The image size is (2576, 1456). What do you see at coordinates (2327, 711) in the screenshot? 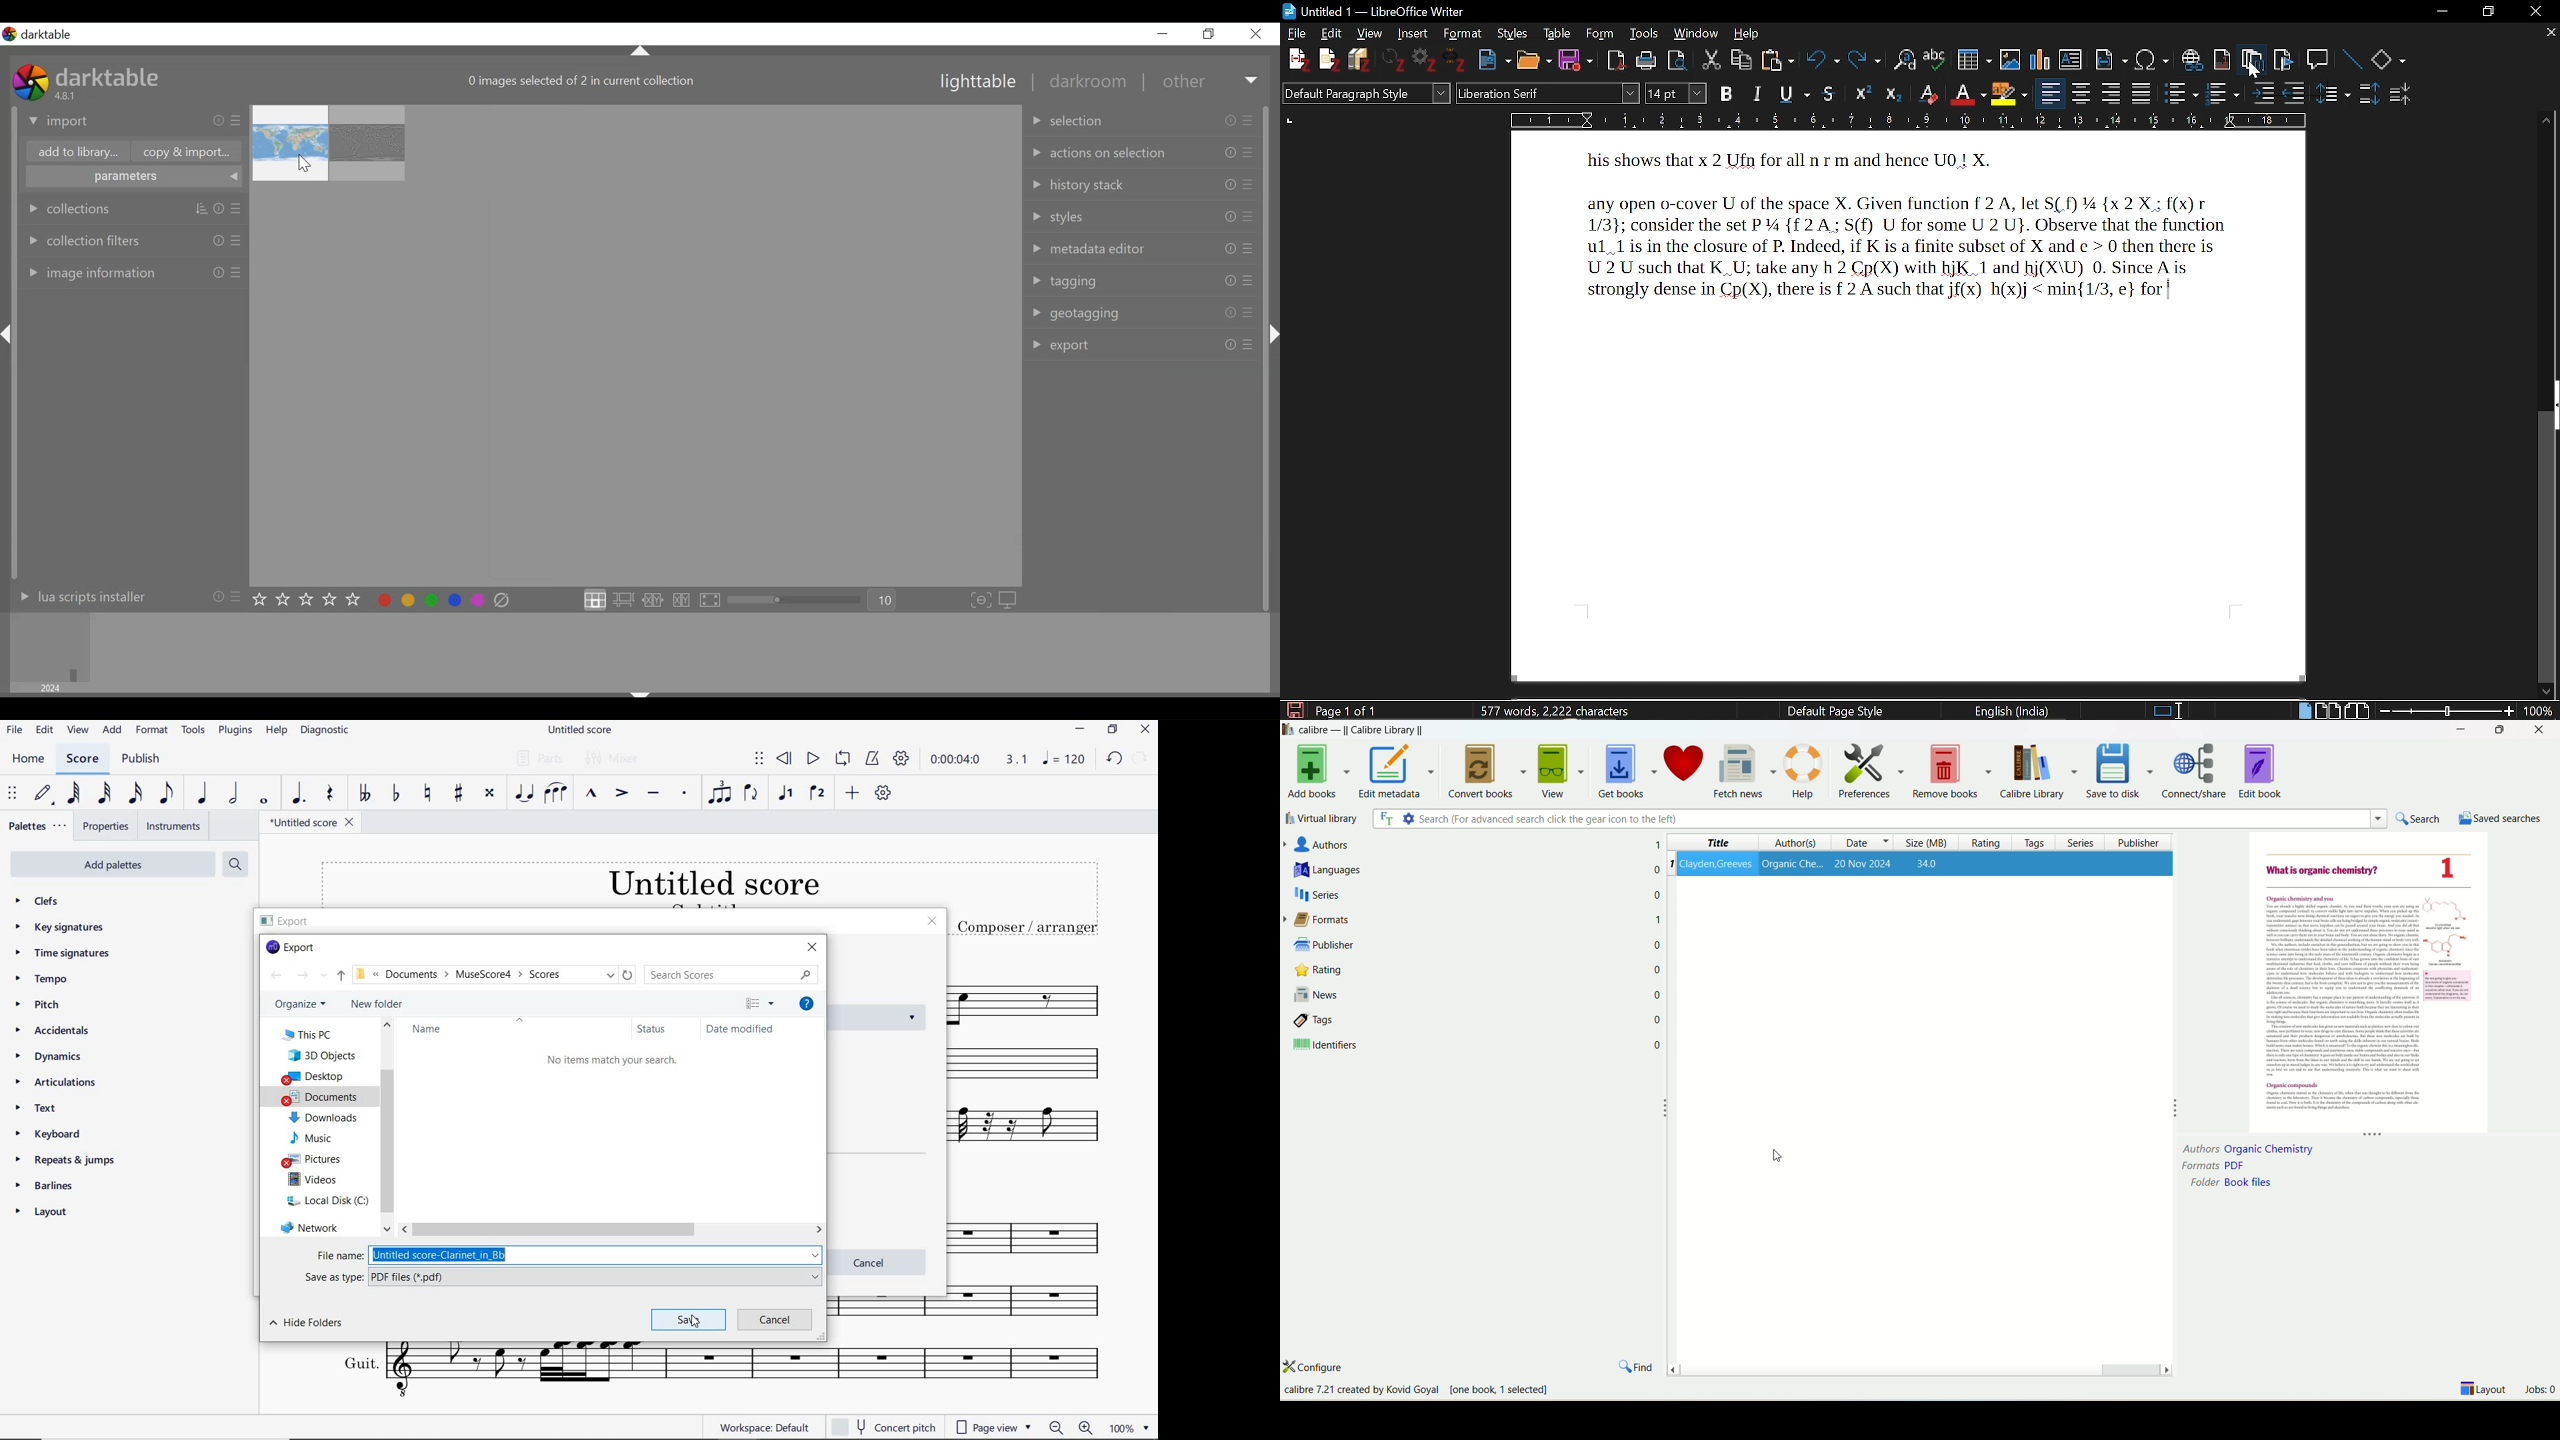
I see `Double page view` at bounding box center [2327, 711].